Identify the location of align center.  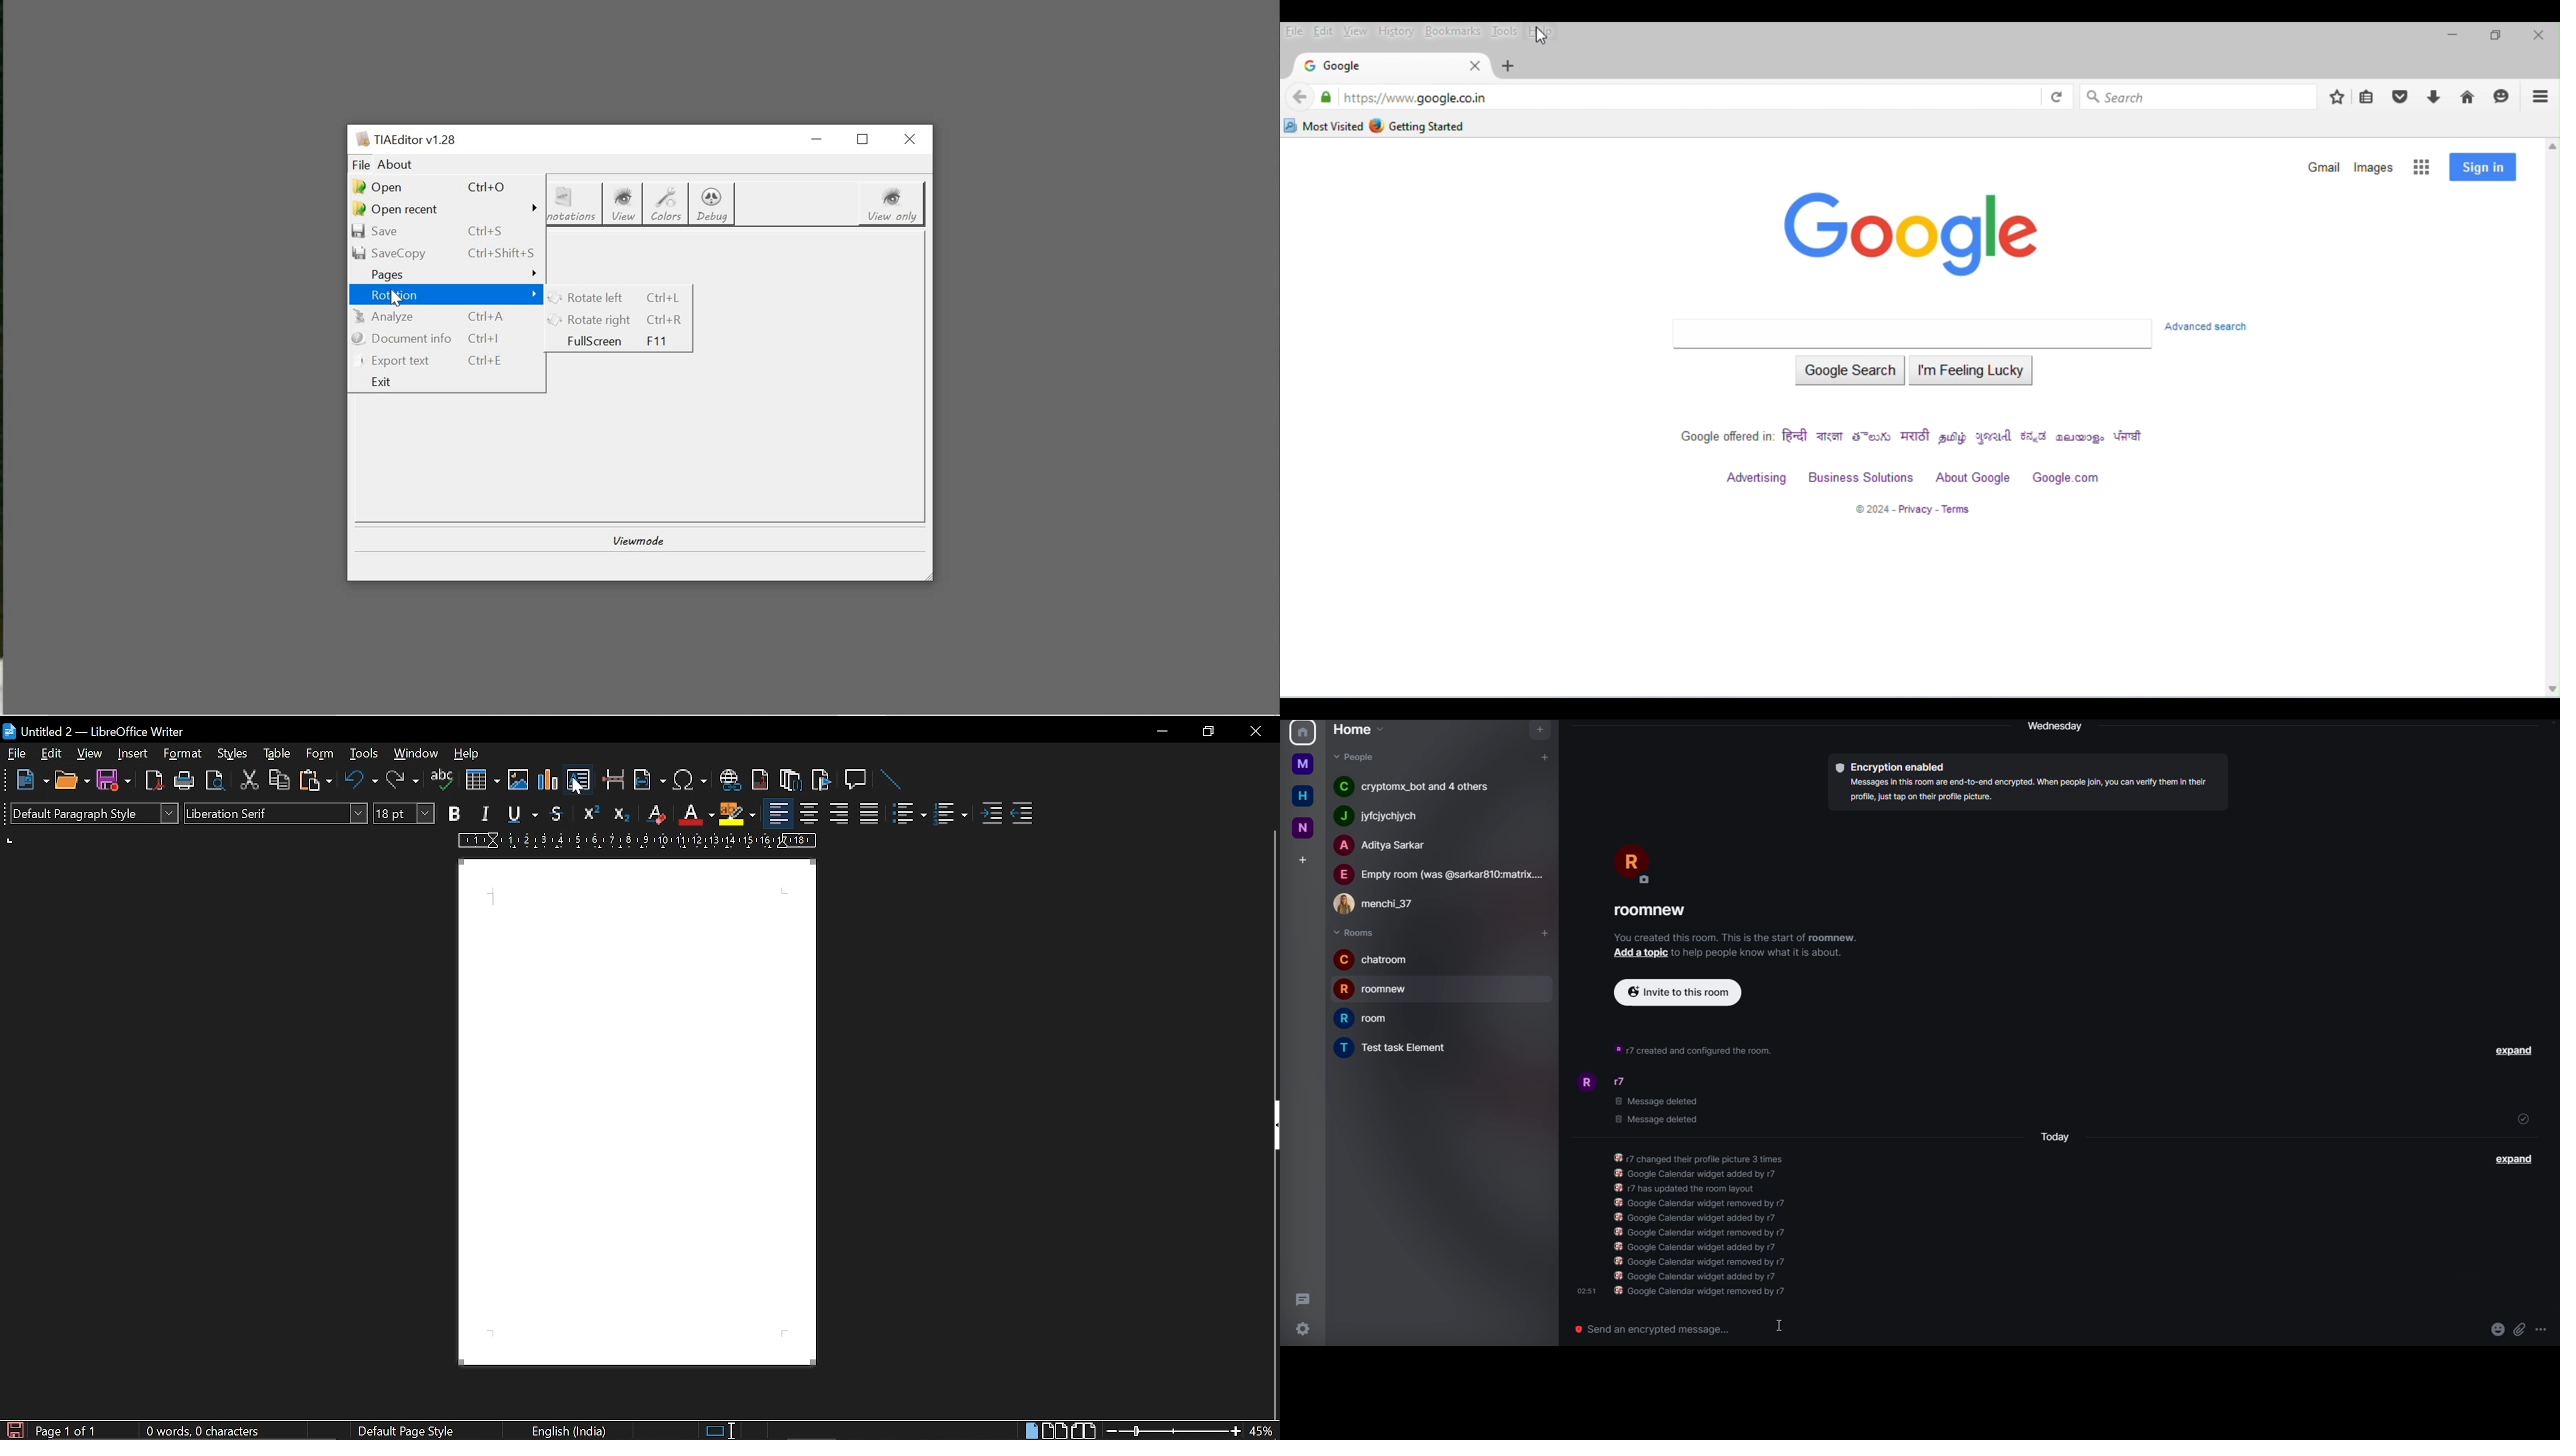
(809, 815).